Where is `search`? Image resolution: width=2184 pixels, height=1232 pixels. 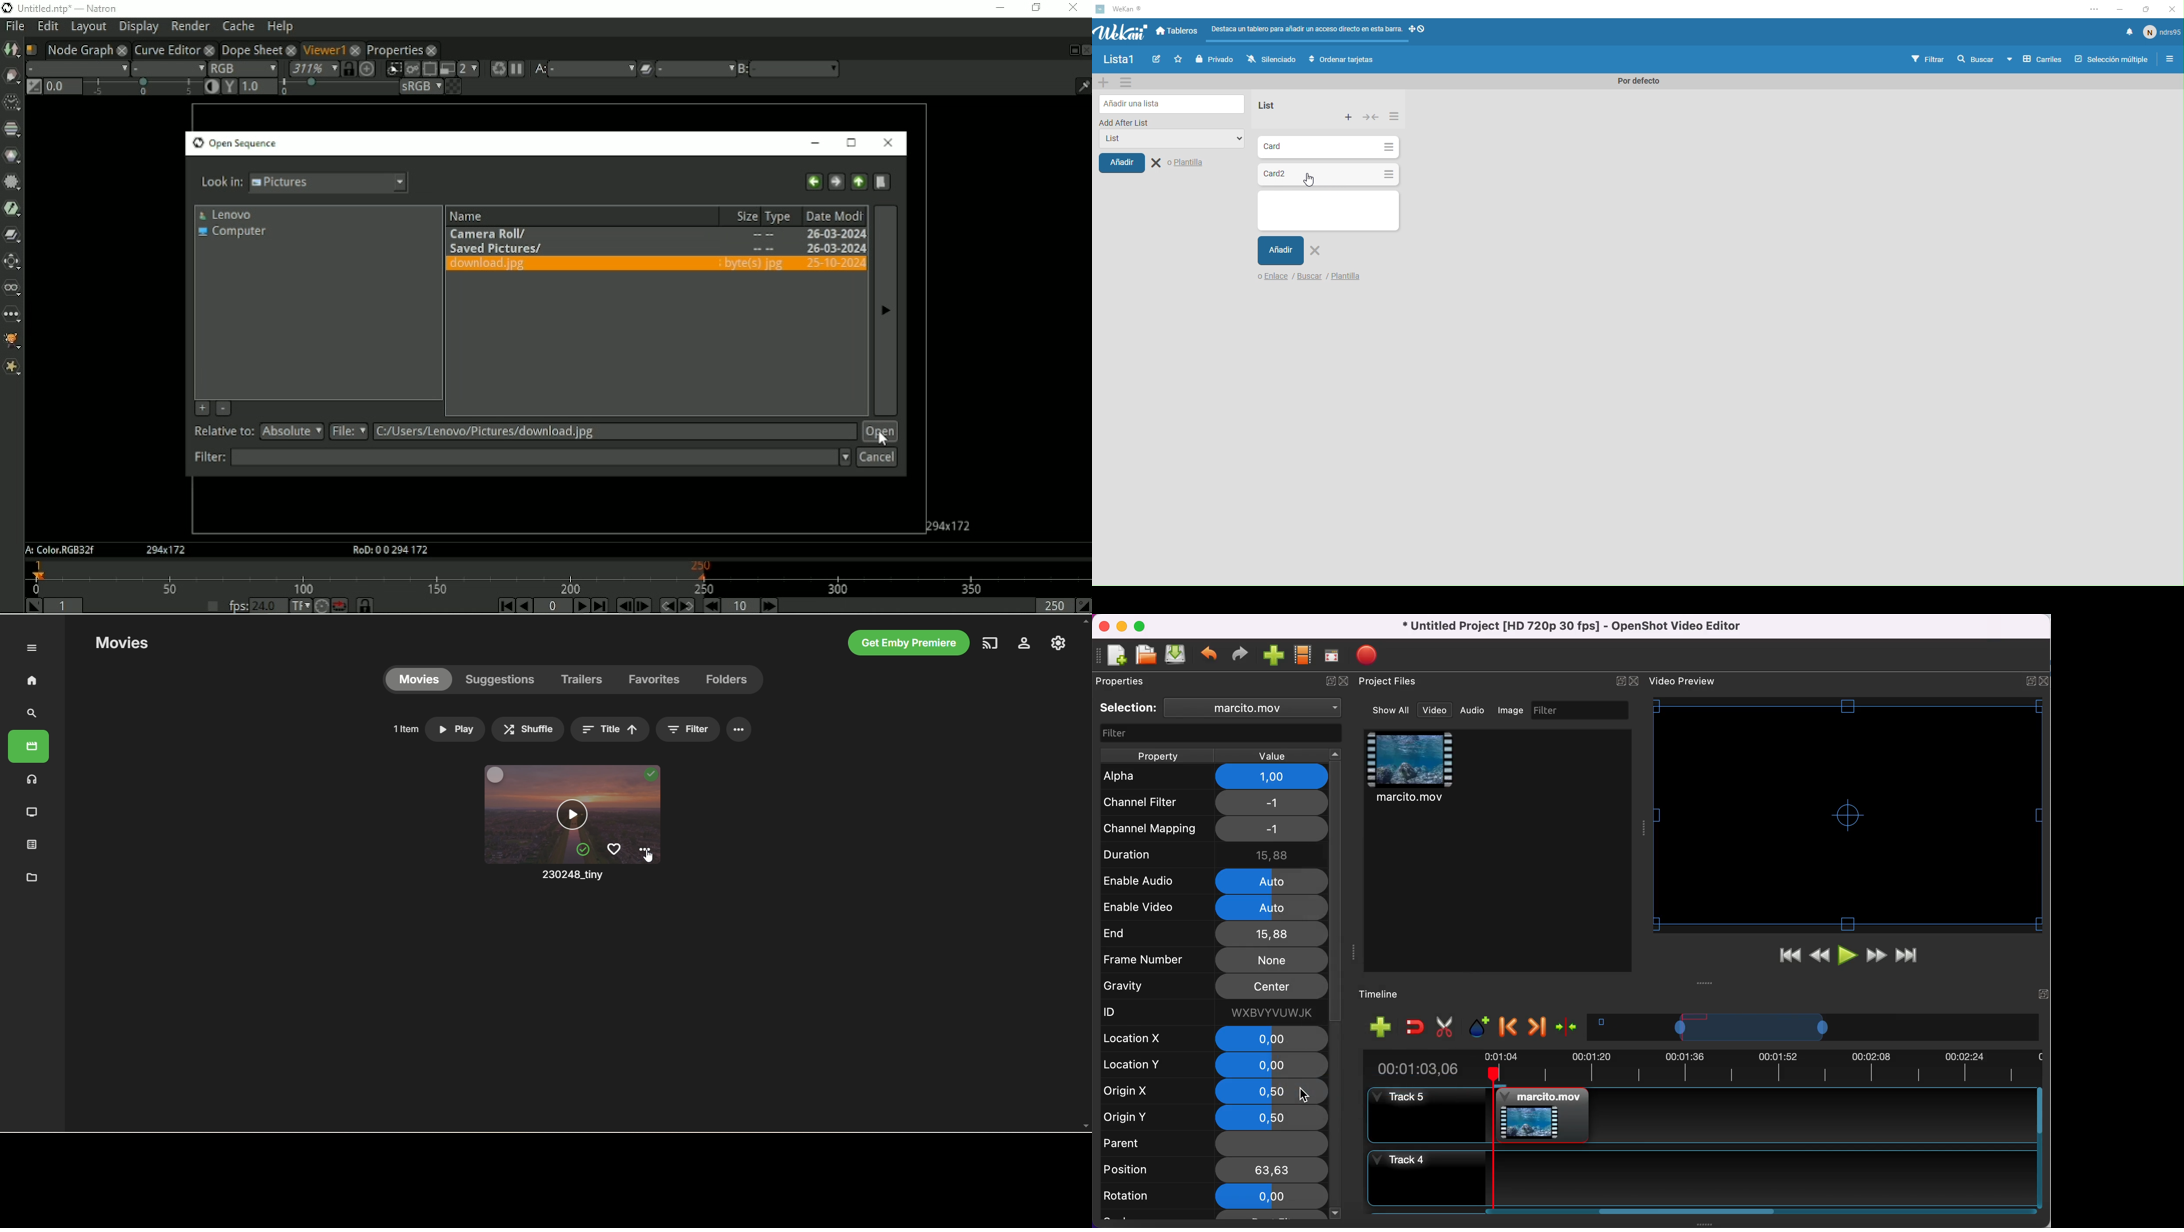
search is located at coordinates (32, 714).